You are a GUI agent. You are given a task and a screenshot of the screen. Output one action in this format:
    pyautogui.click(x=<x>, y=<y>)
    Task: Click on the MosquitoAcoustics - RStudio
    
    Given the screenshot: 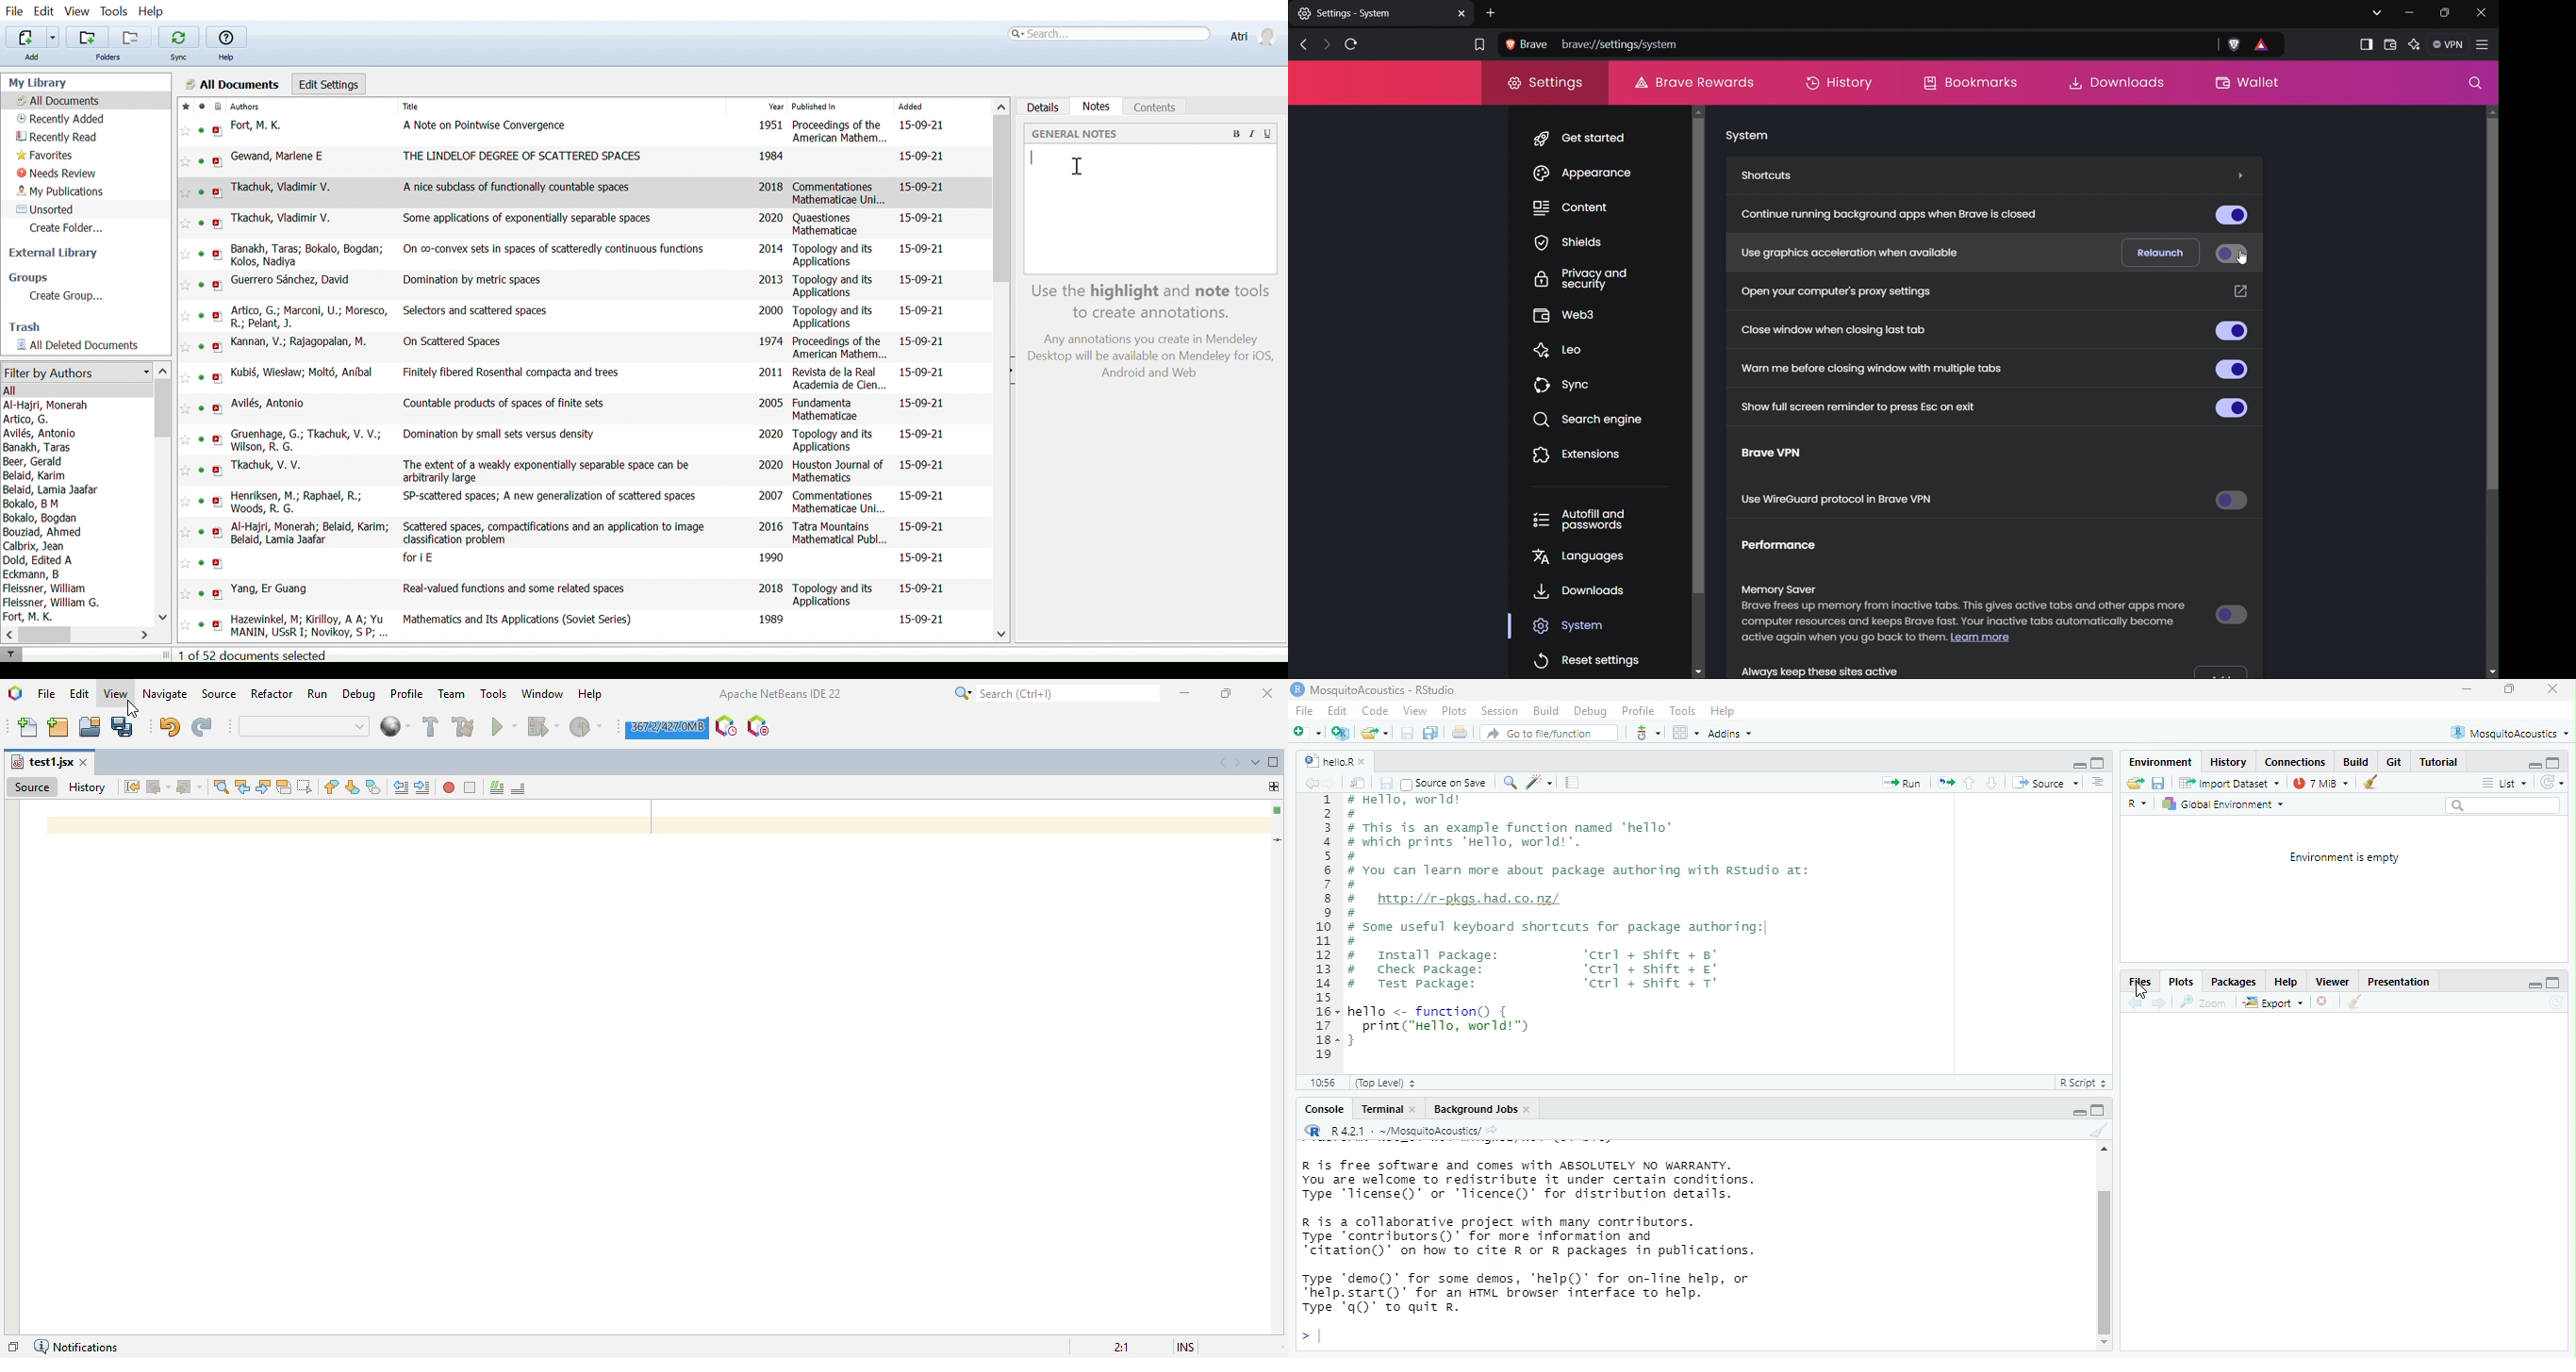 What is the action you would take?
    pyautogui.click(x=1386, y=690)
    